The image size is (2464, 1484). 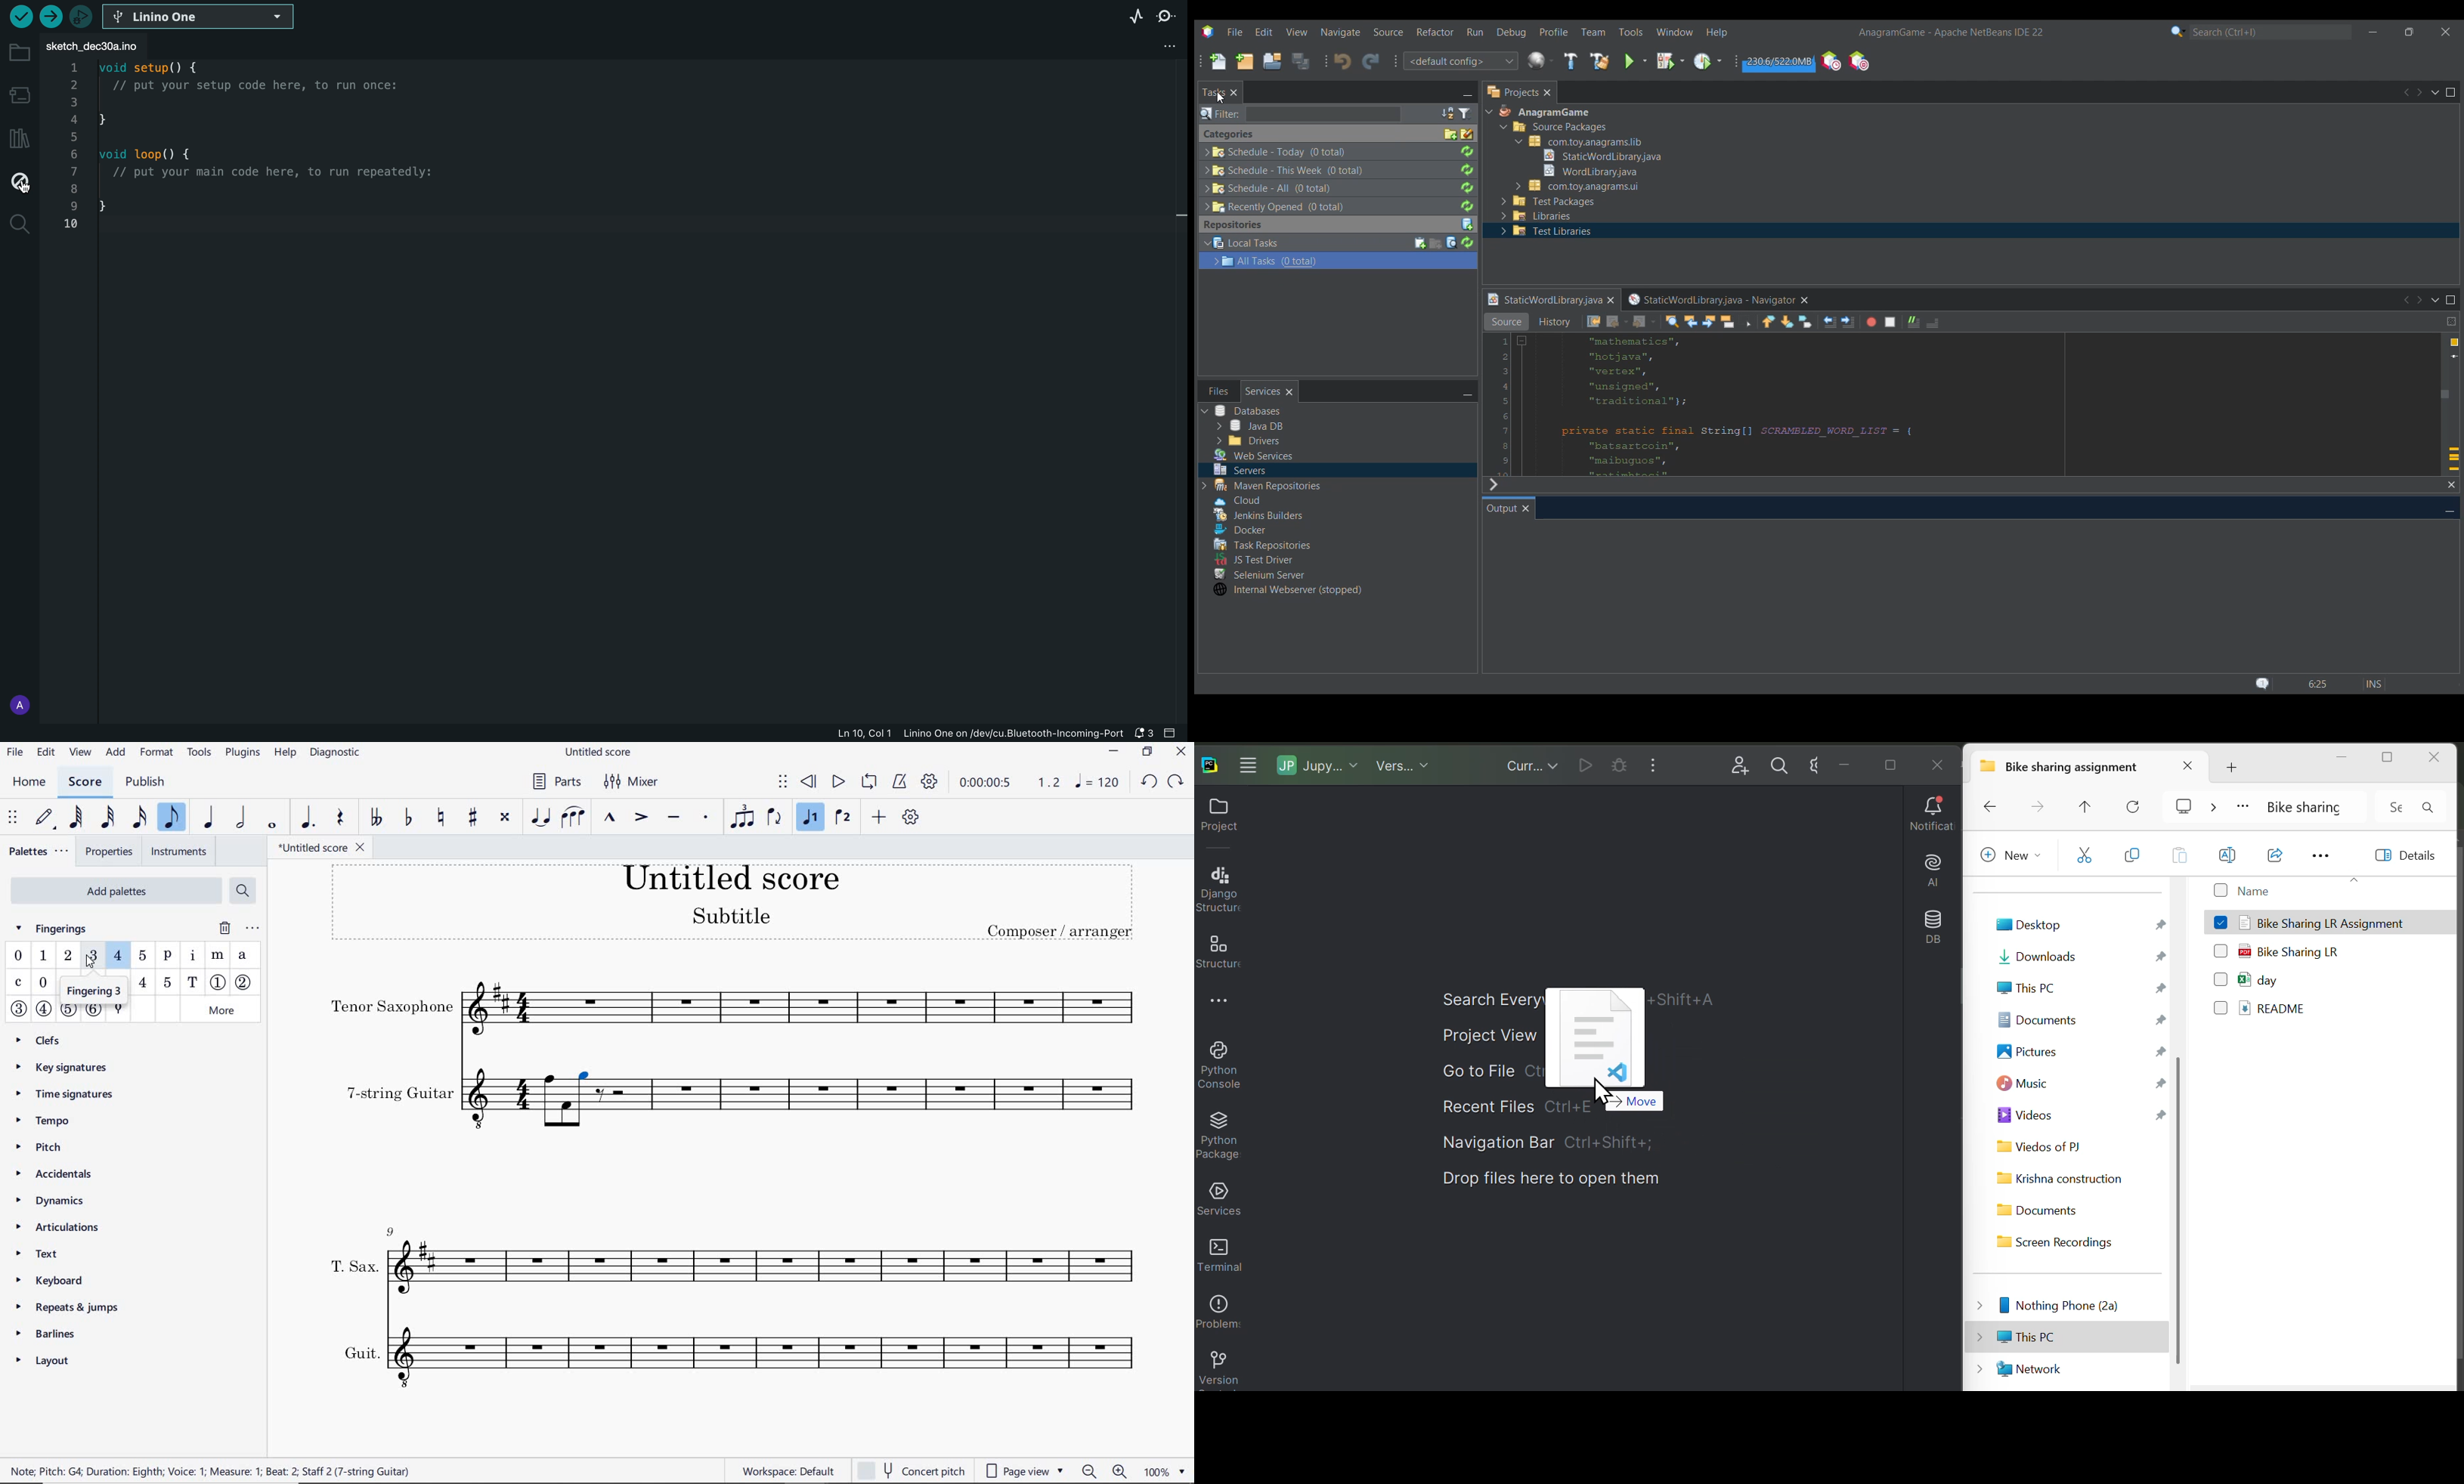 I want to click on Virgin control, so click(x=1403, y=764).